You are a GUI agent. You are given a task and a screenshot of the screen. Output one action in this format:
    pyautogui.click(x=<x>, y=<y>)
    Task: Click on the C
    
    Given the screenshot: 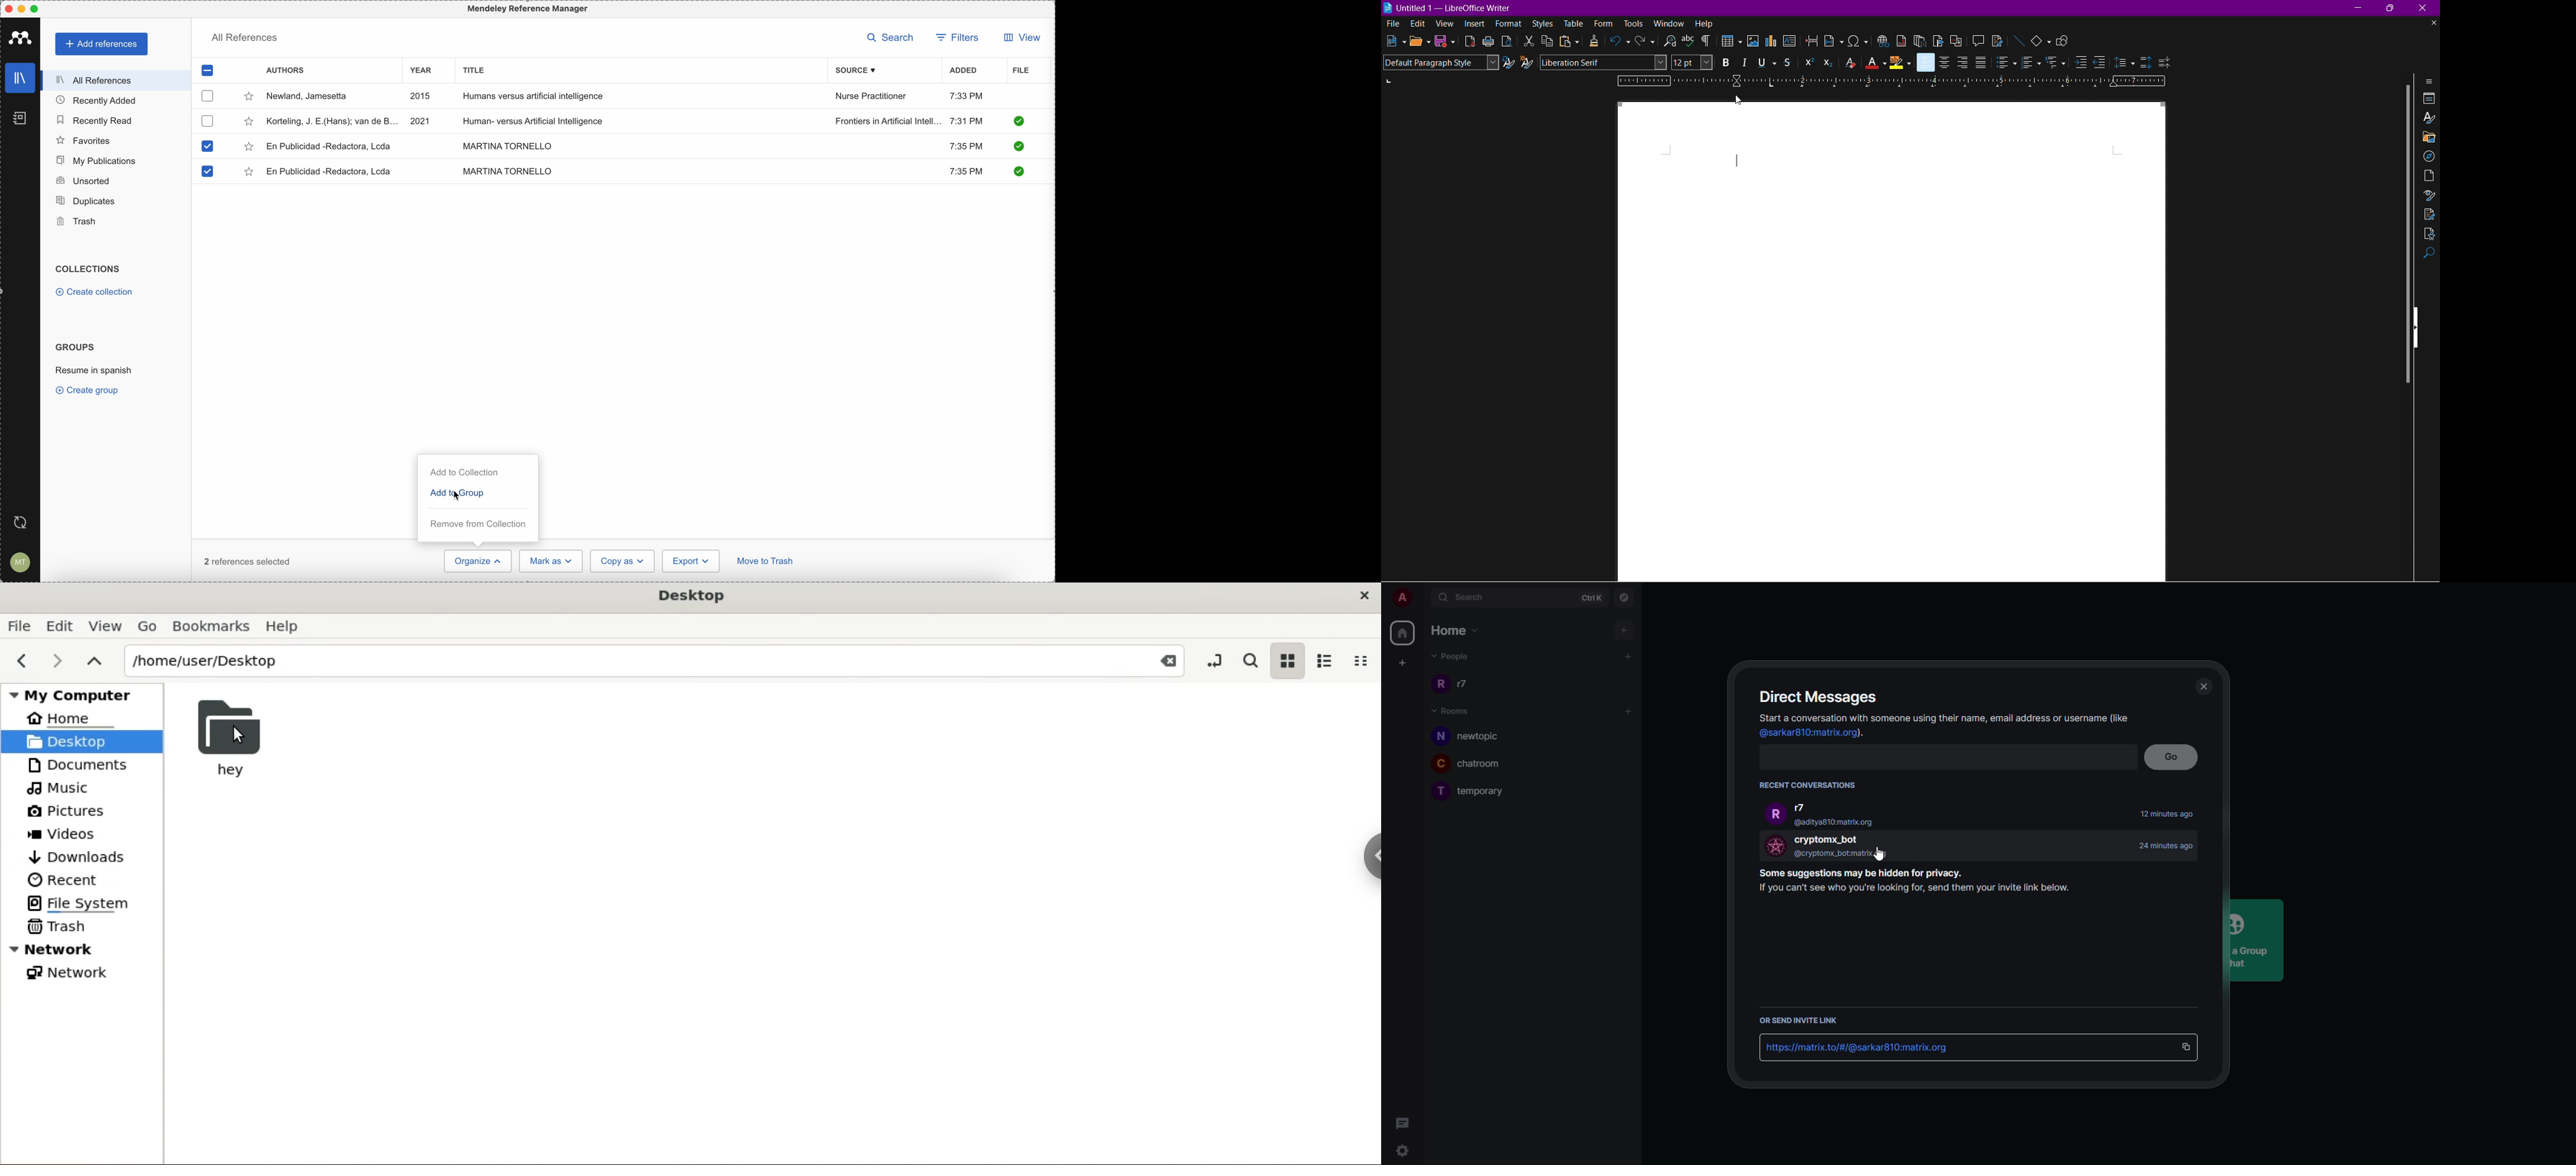 What is the action you would take?
    pyautogui.click(x=1442, y=763)
    